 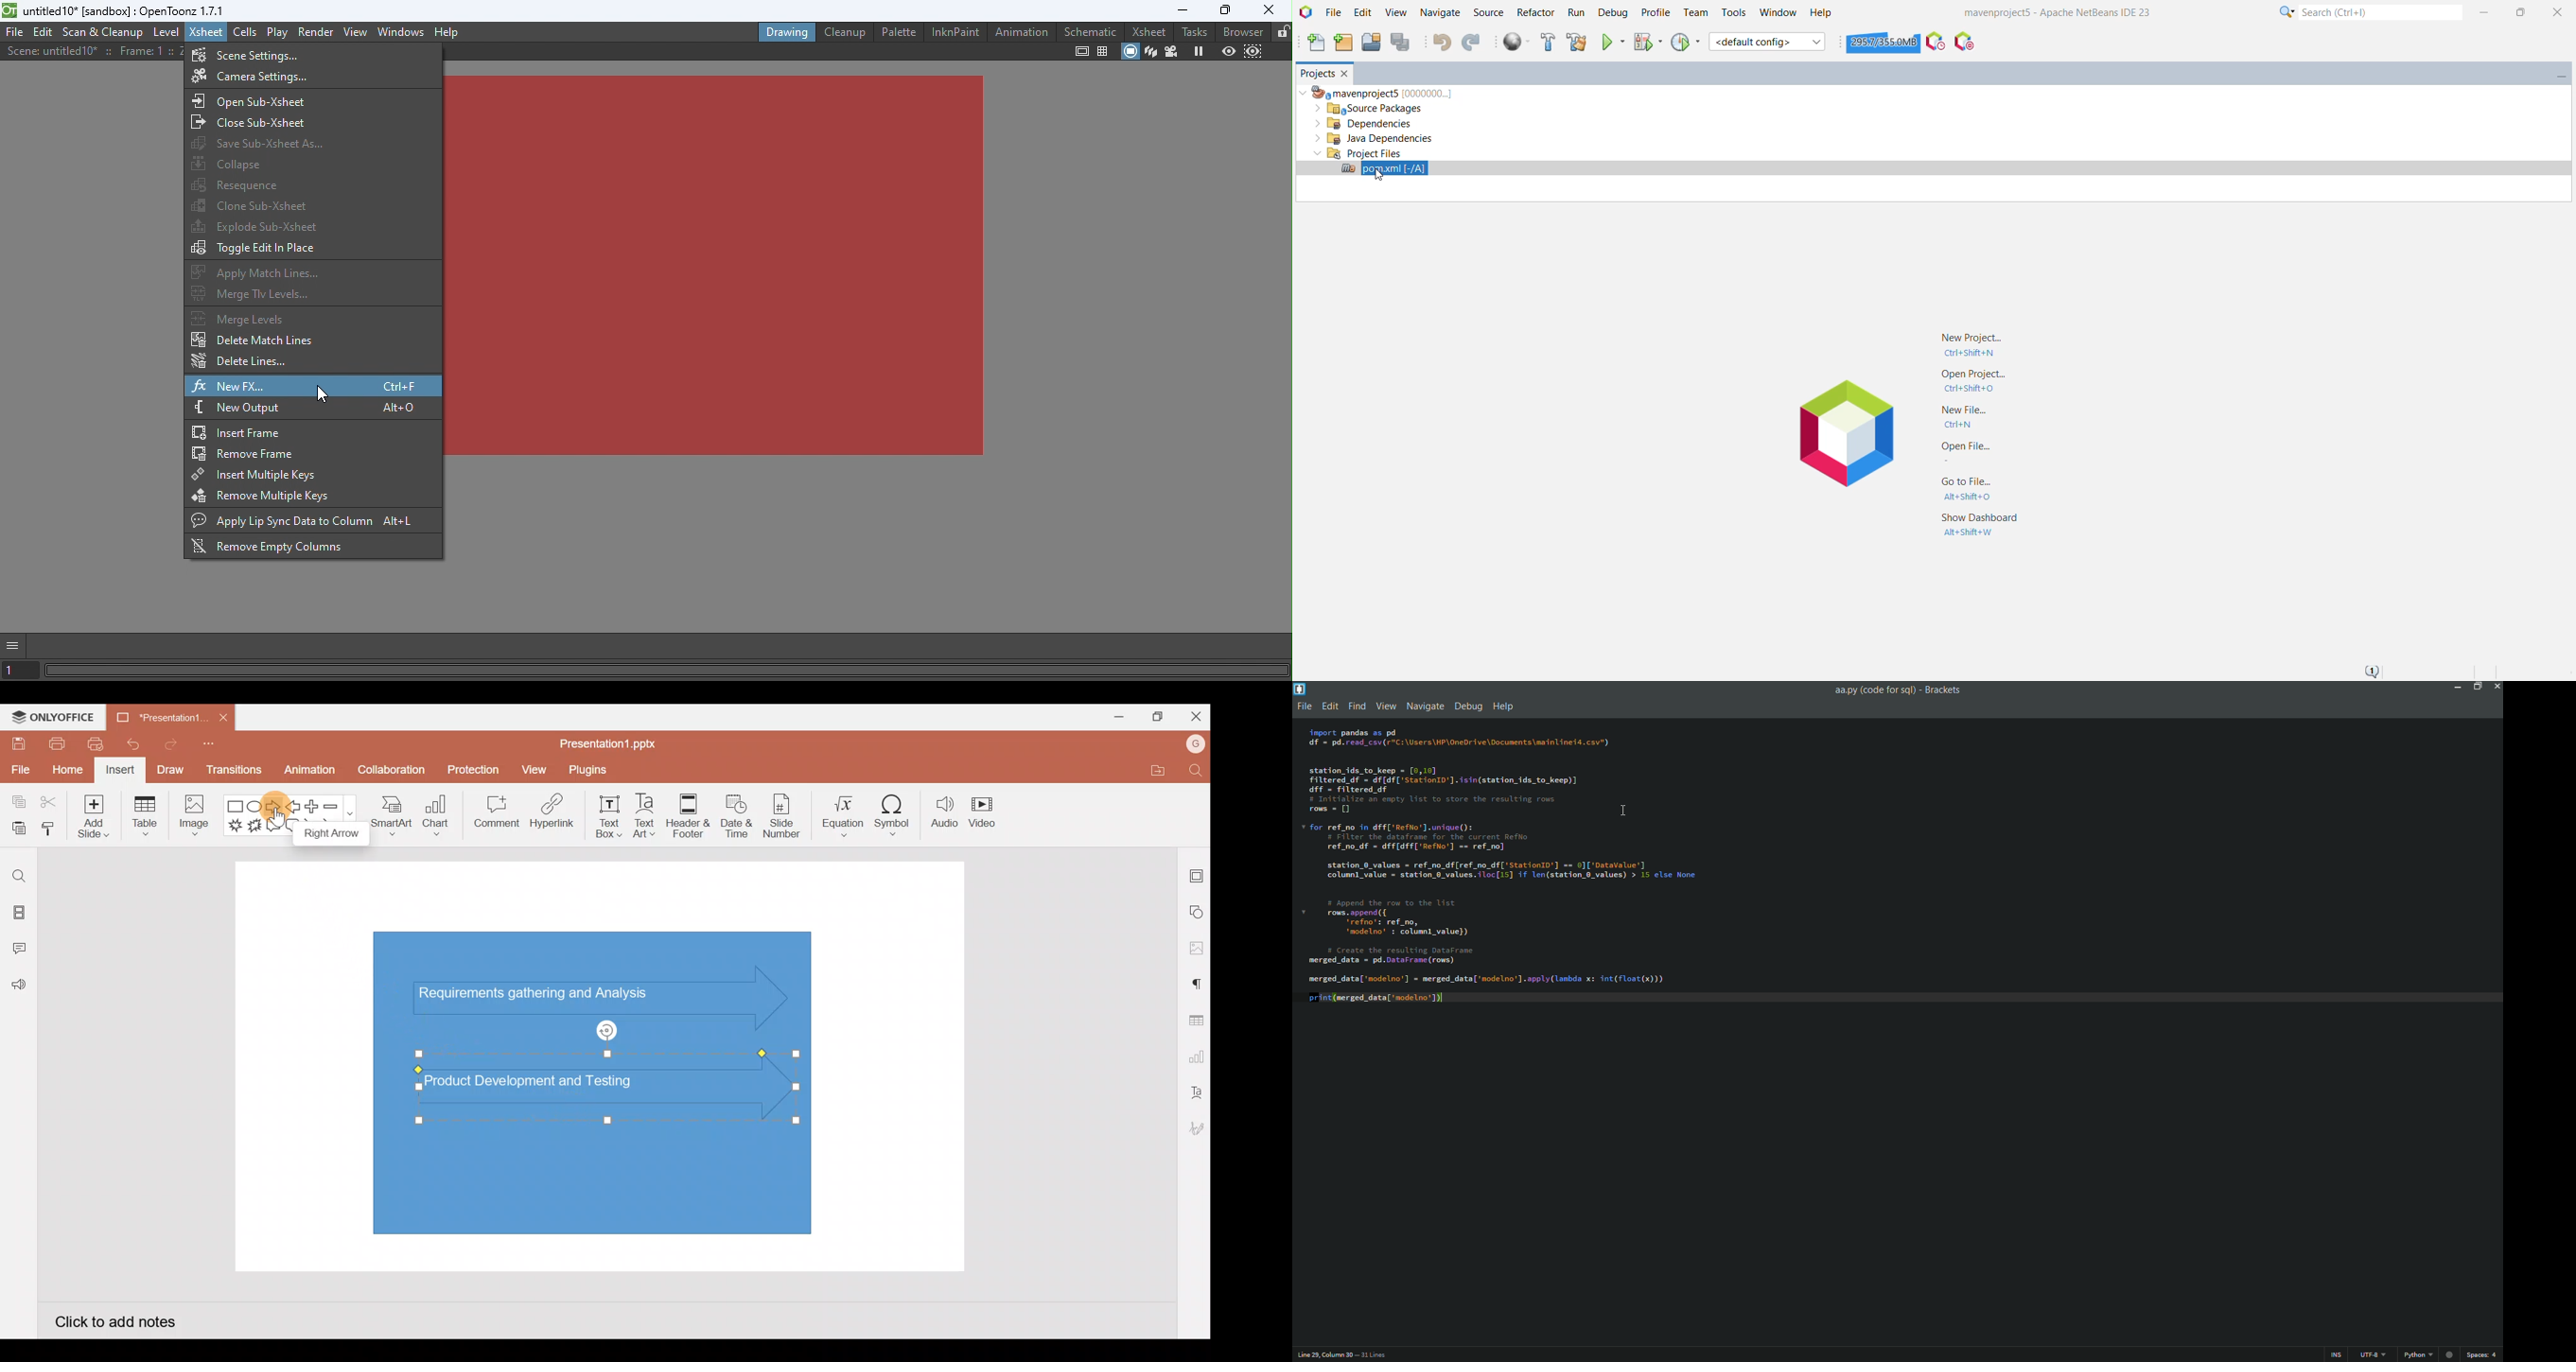 What do you see at coordinates (1468, 706) in the screenshot?
I see `debug menu` at bounding box center [1468, 706].